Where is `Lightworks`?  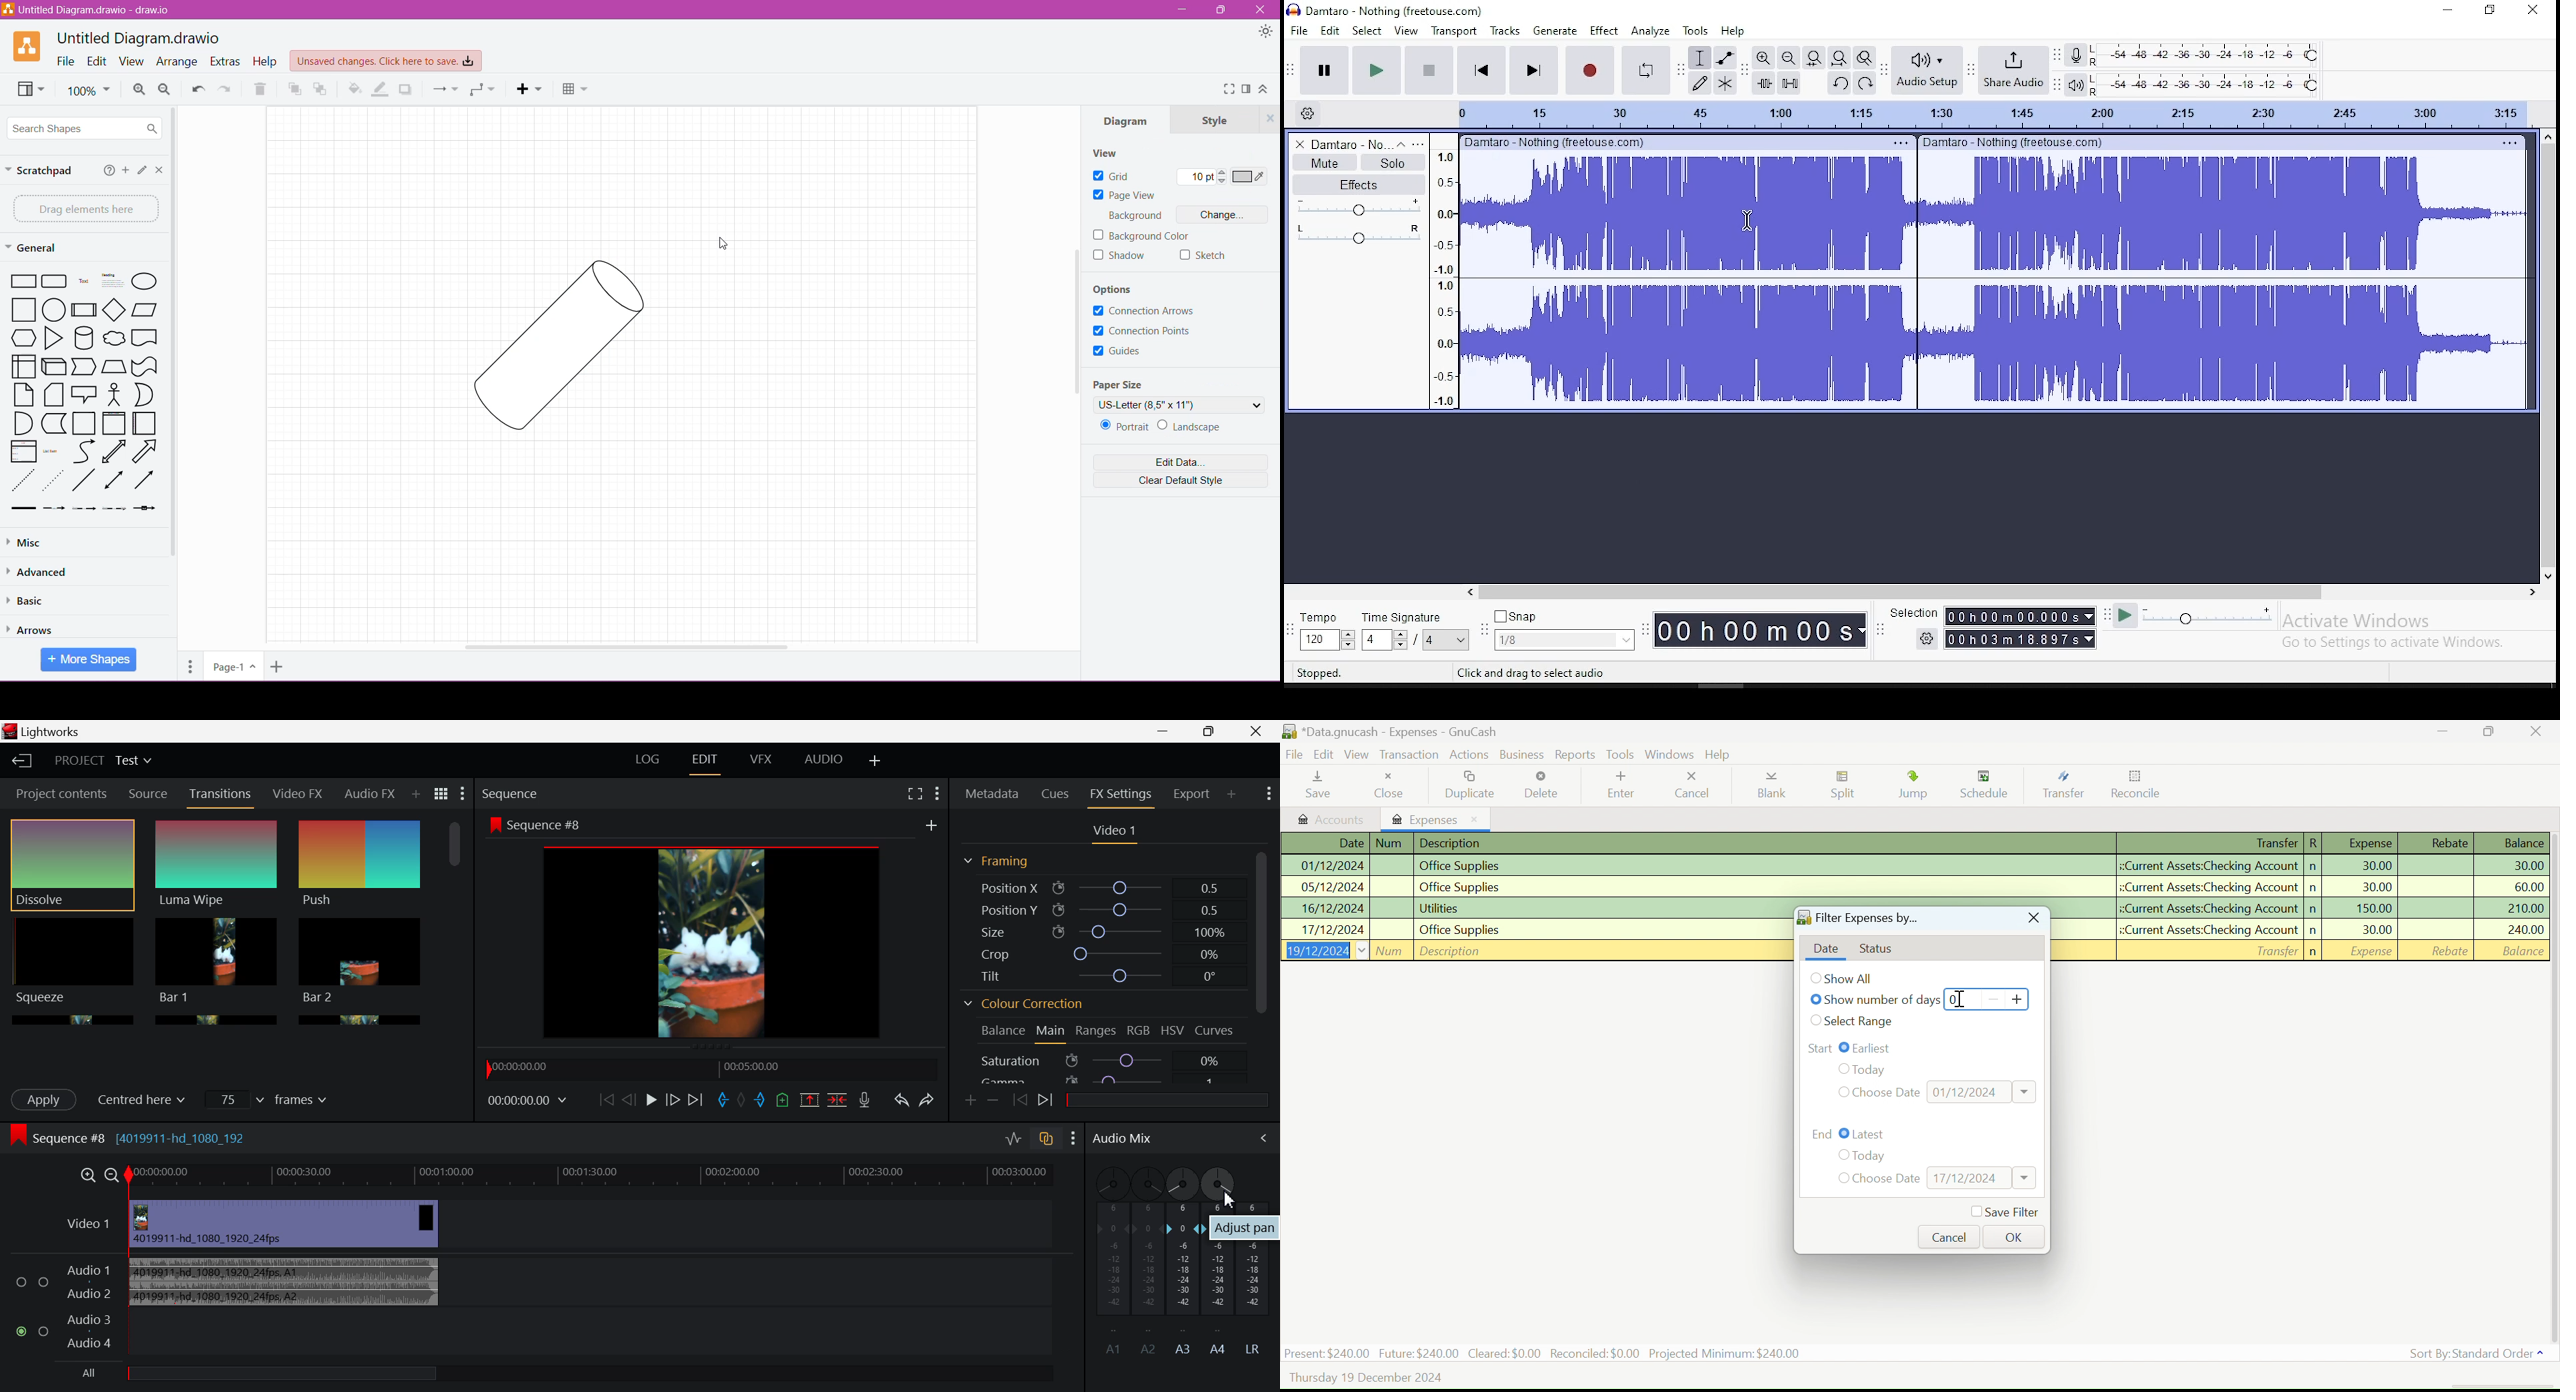 Lightworks is located at coordinates (65, 731).